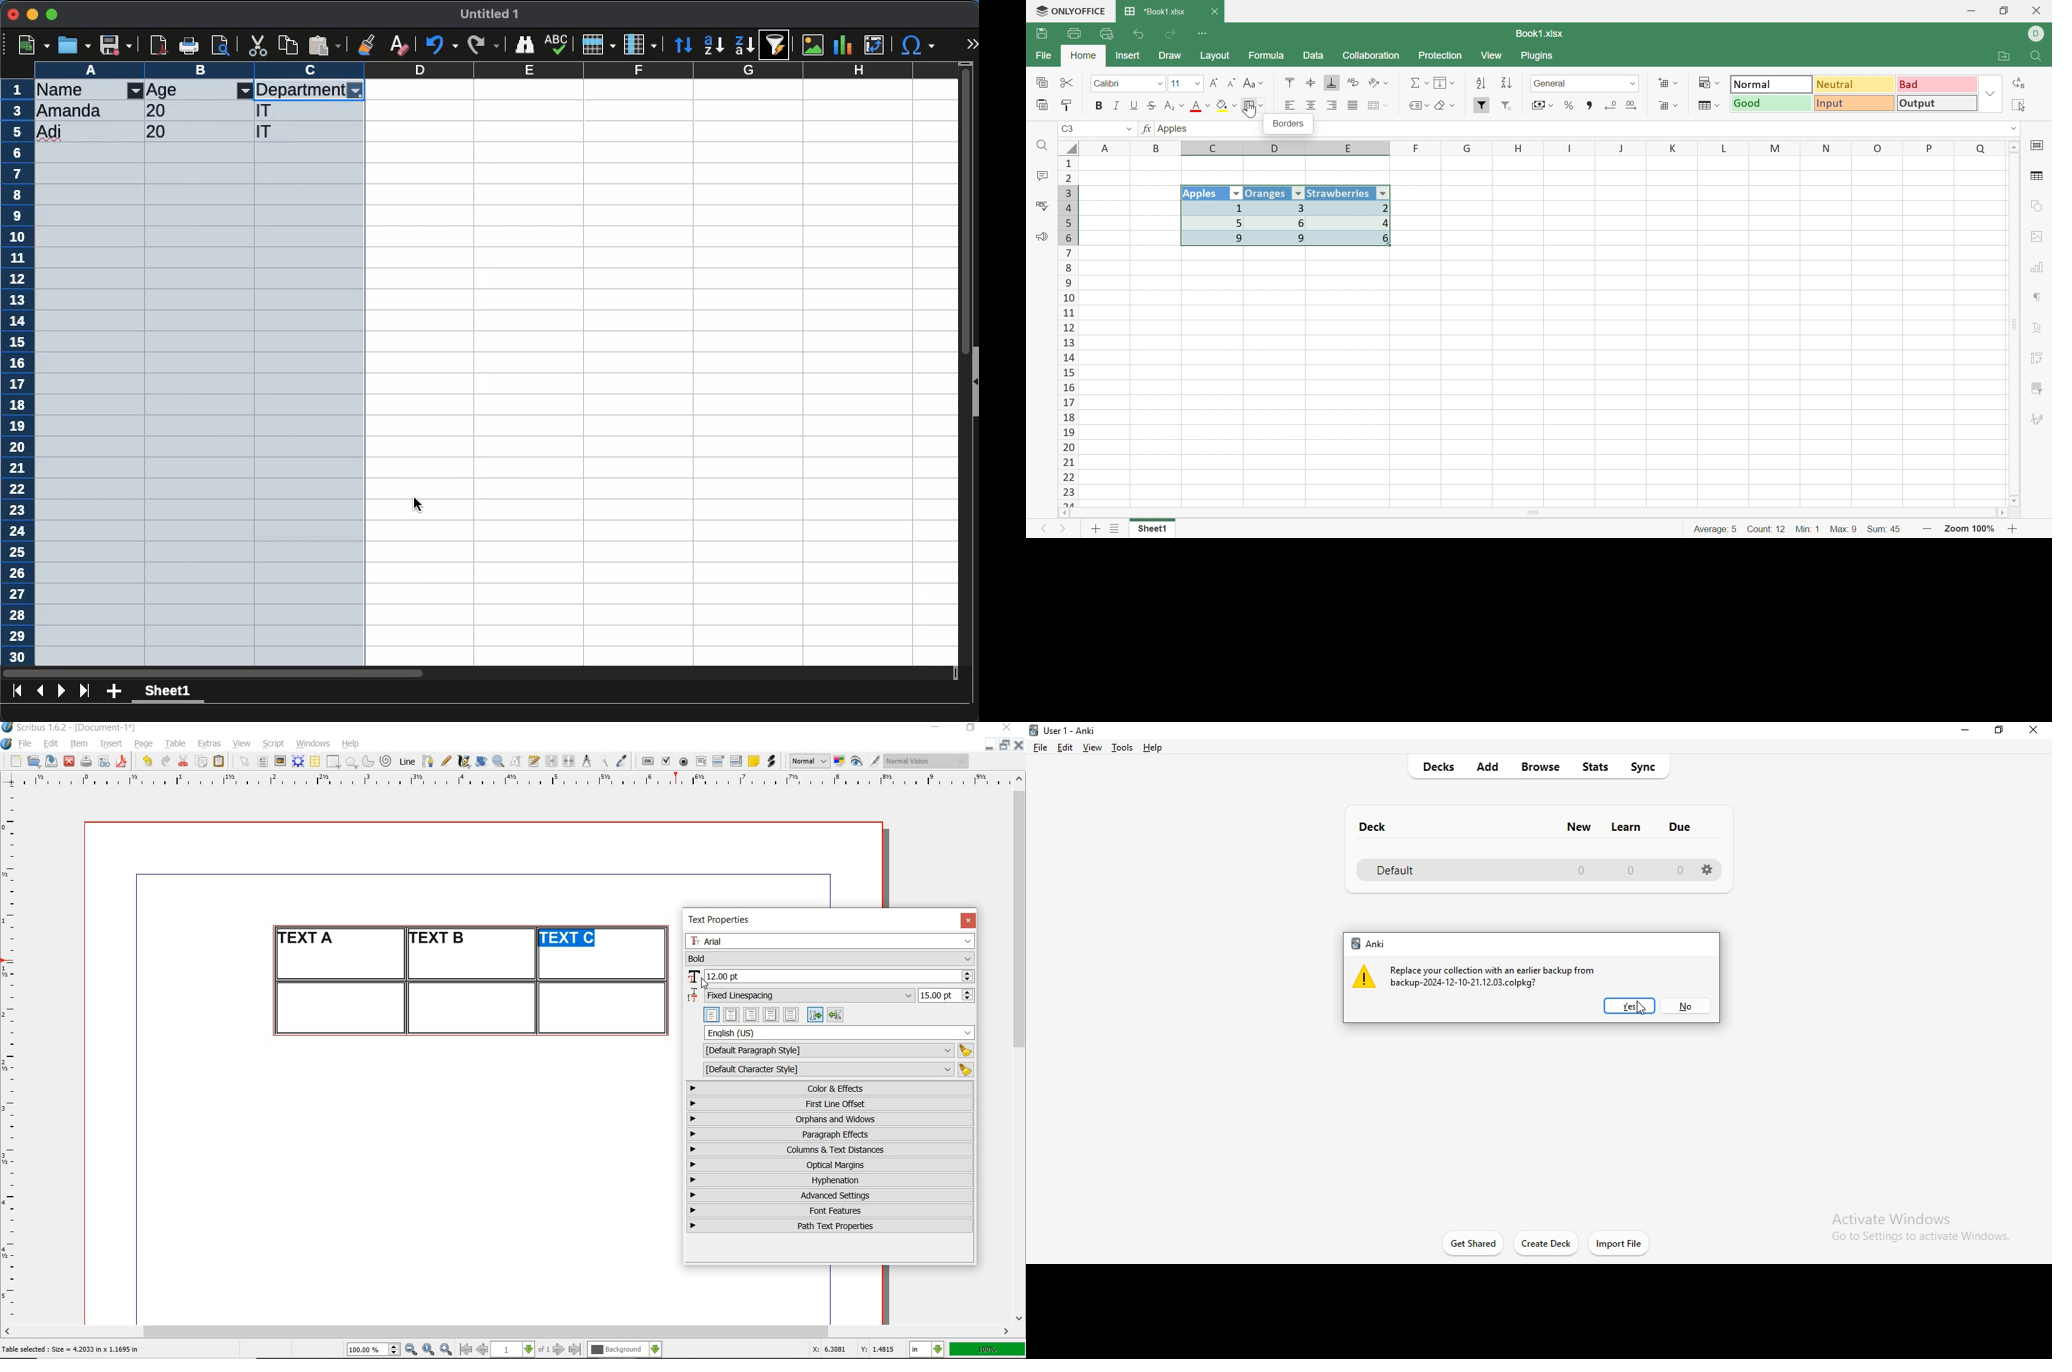 The image size is (2072, 1372). I want to click on tools, so click(1123, 748).